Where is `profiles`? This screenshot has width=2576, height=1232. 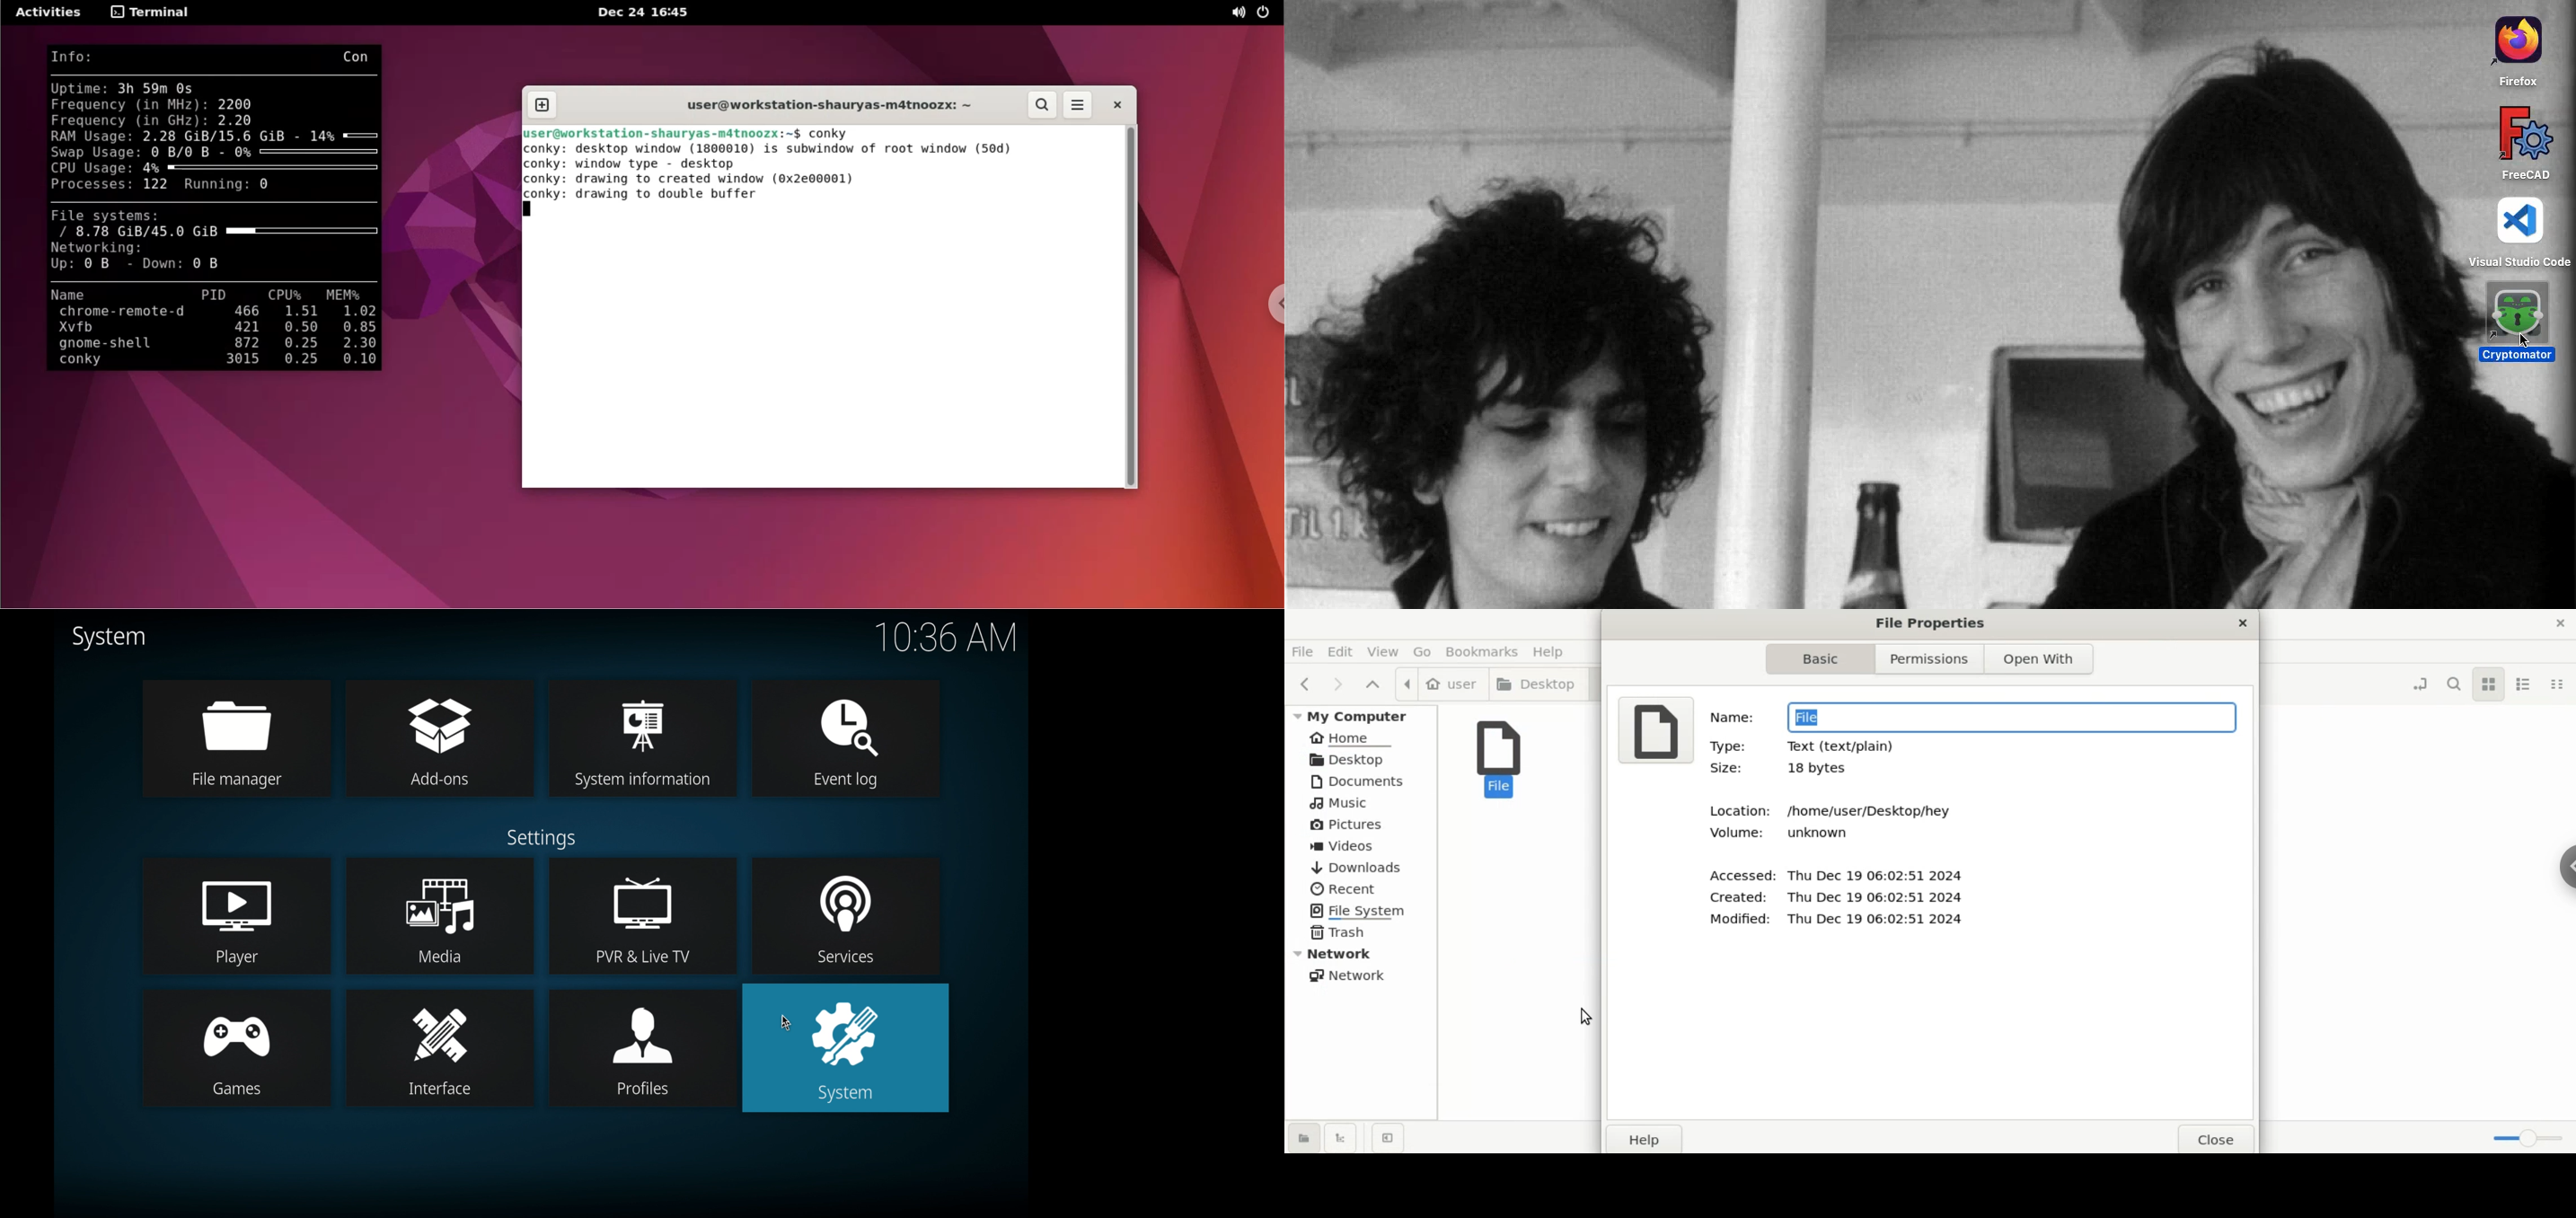 profiles is located at coordinates (640, 1048).